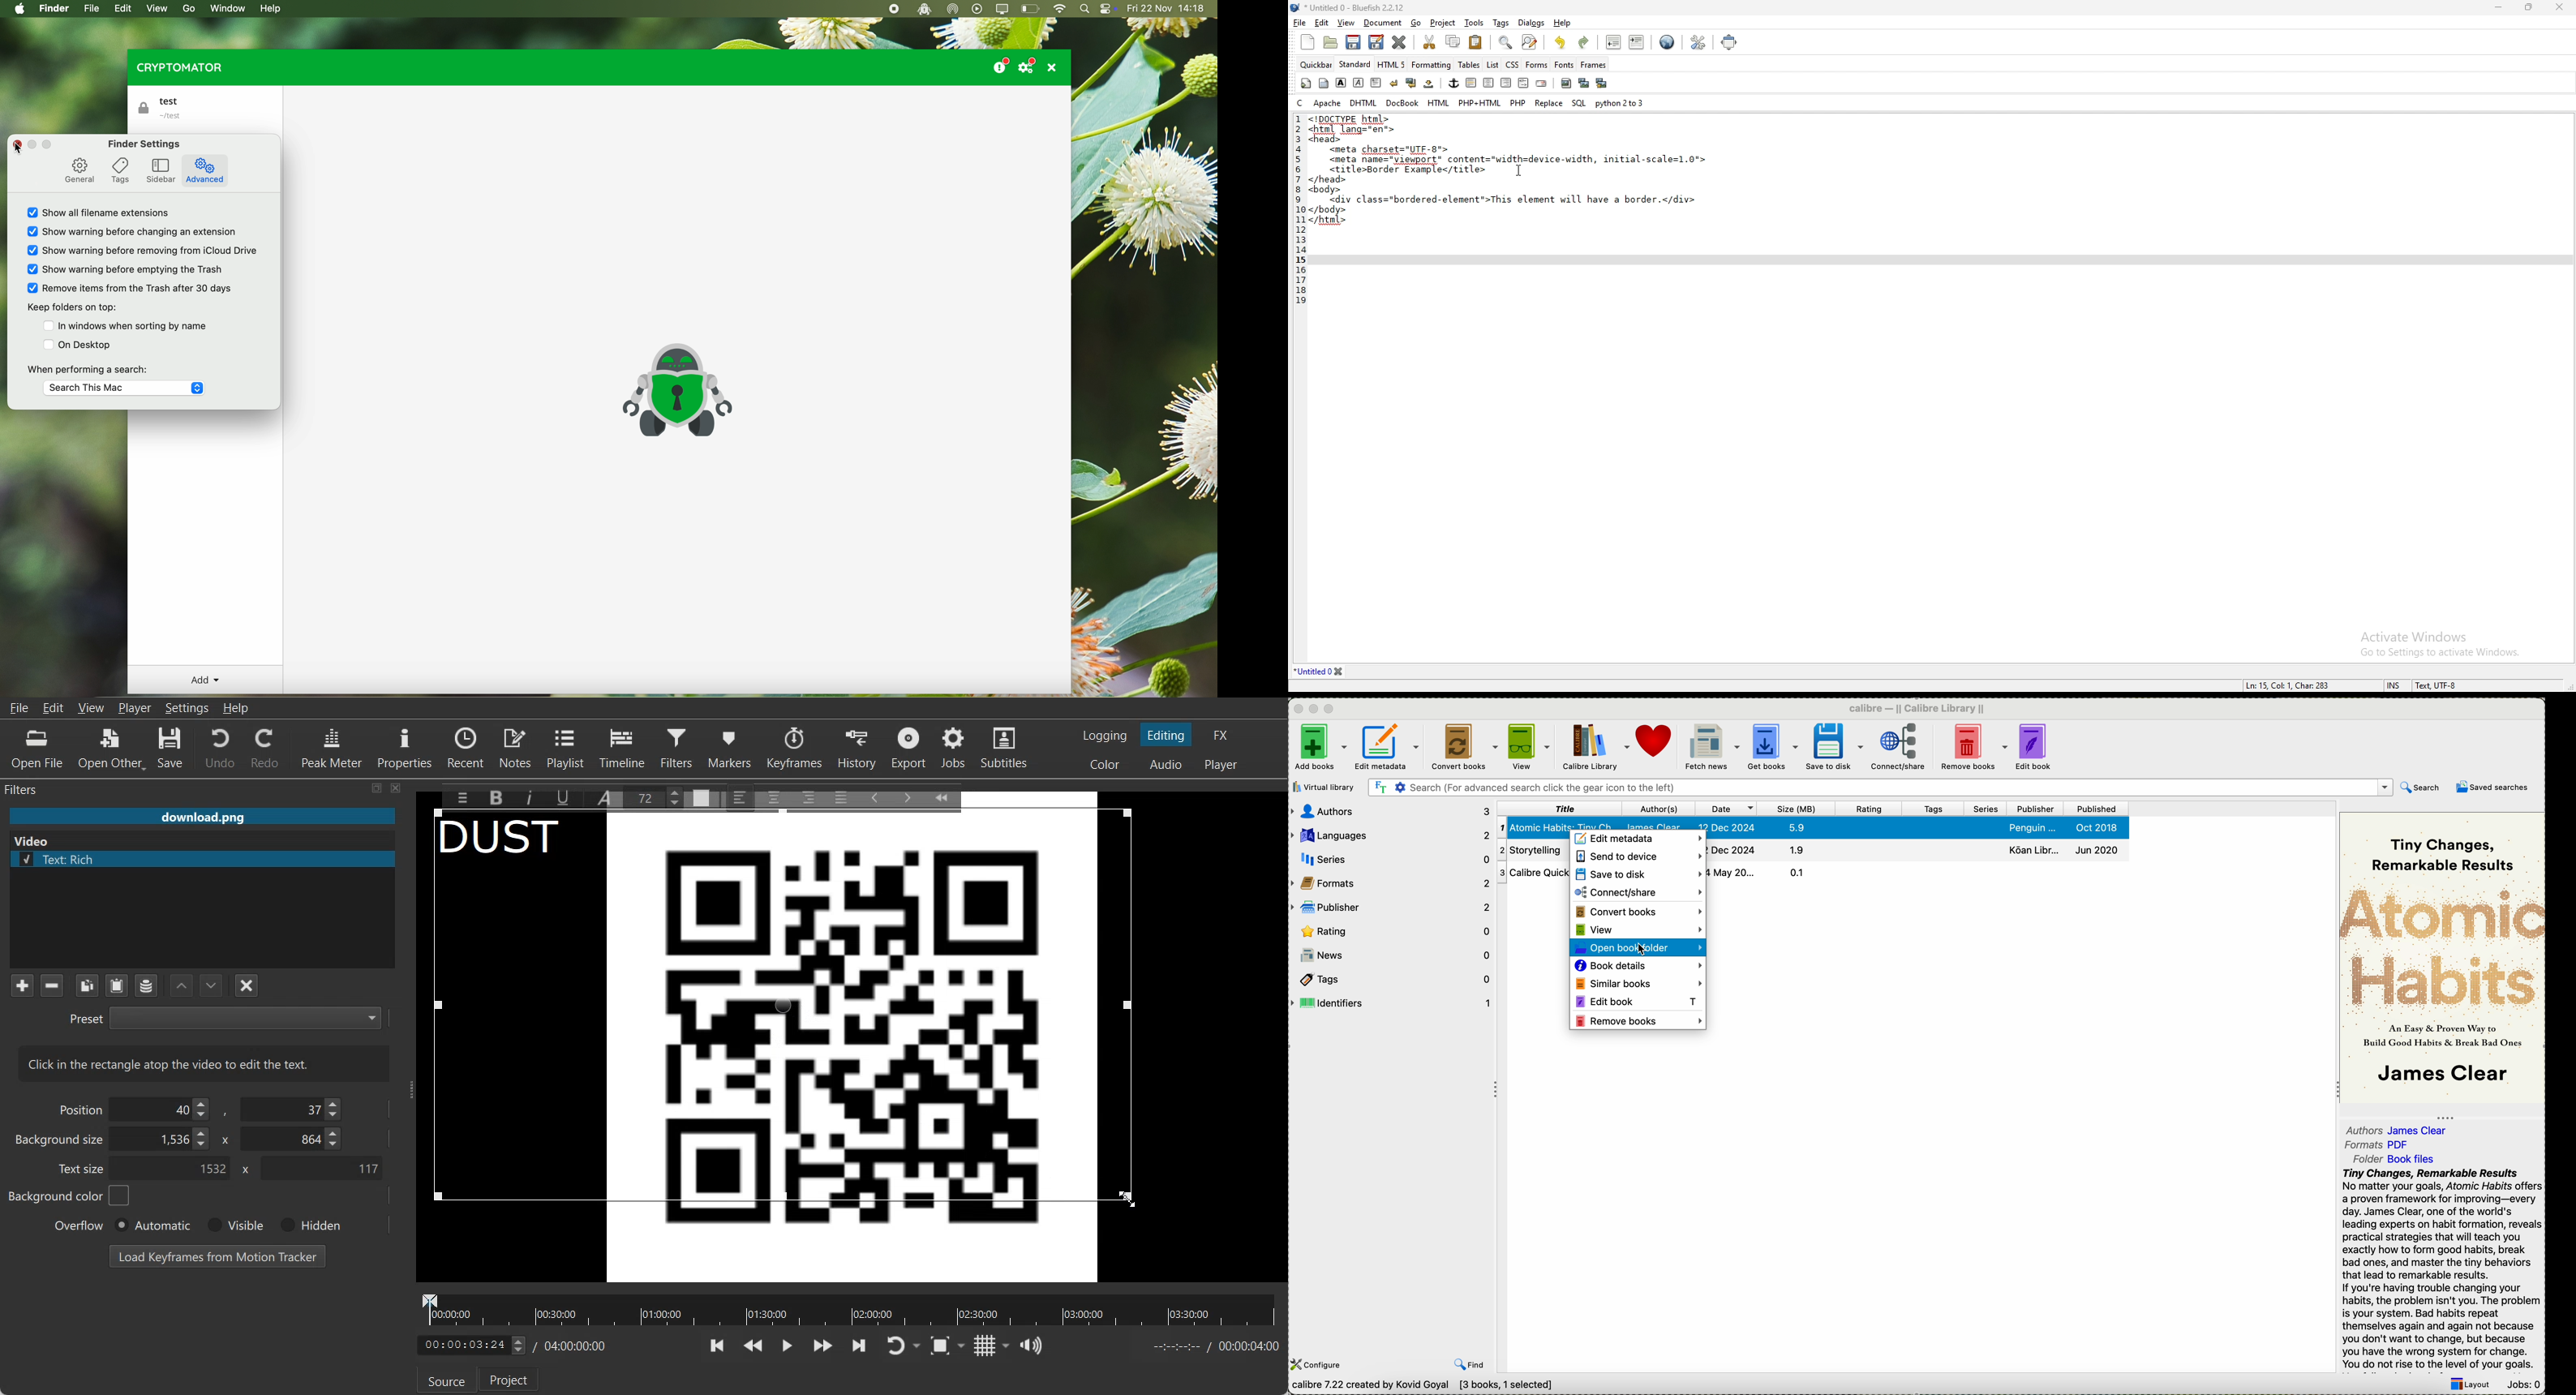 The image size is (2576, 1400). I want to click on php+html, so click(1480, 103).